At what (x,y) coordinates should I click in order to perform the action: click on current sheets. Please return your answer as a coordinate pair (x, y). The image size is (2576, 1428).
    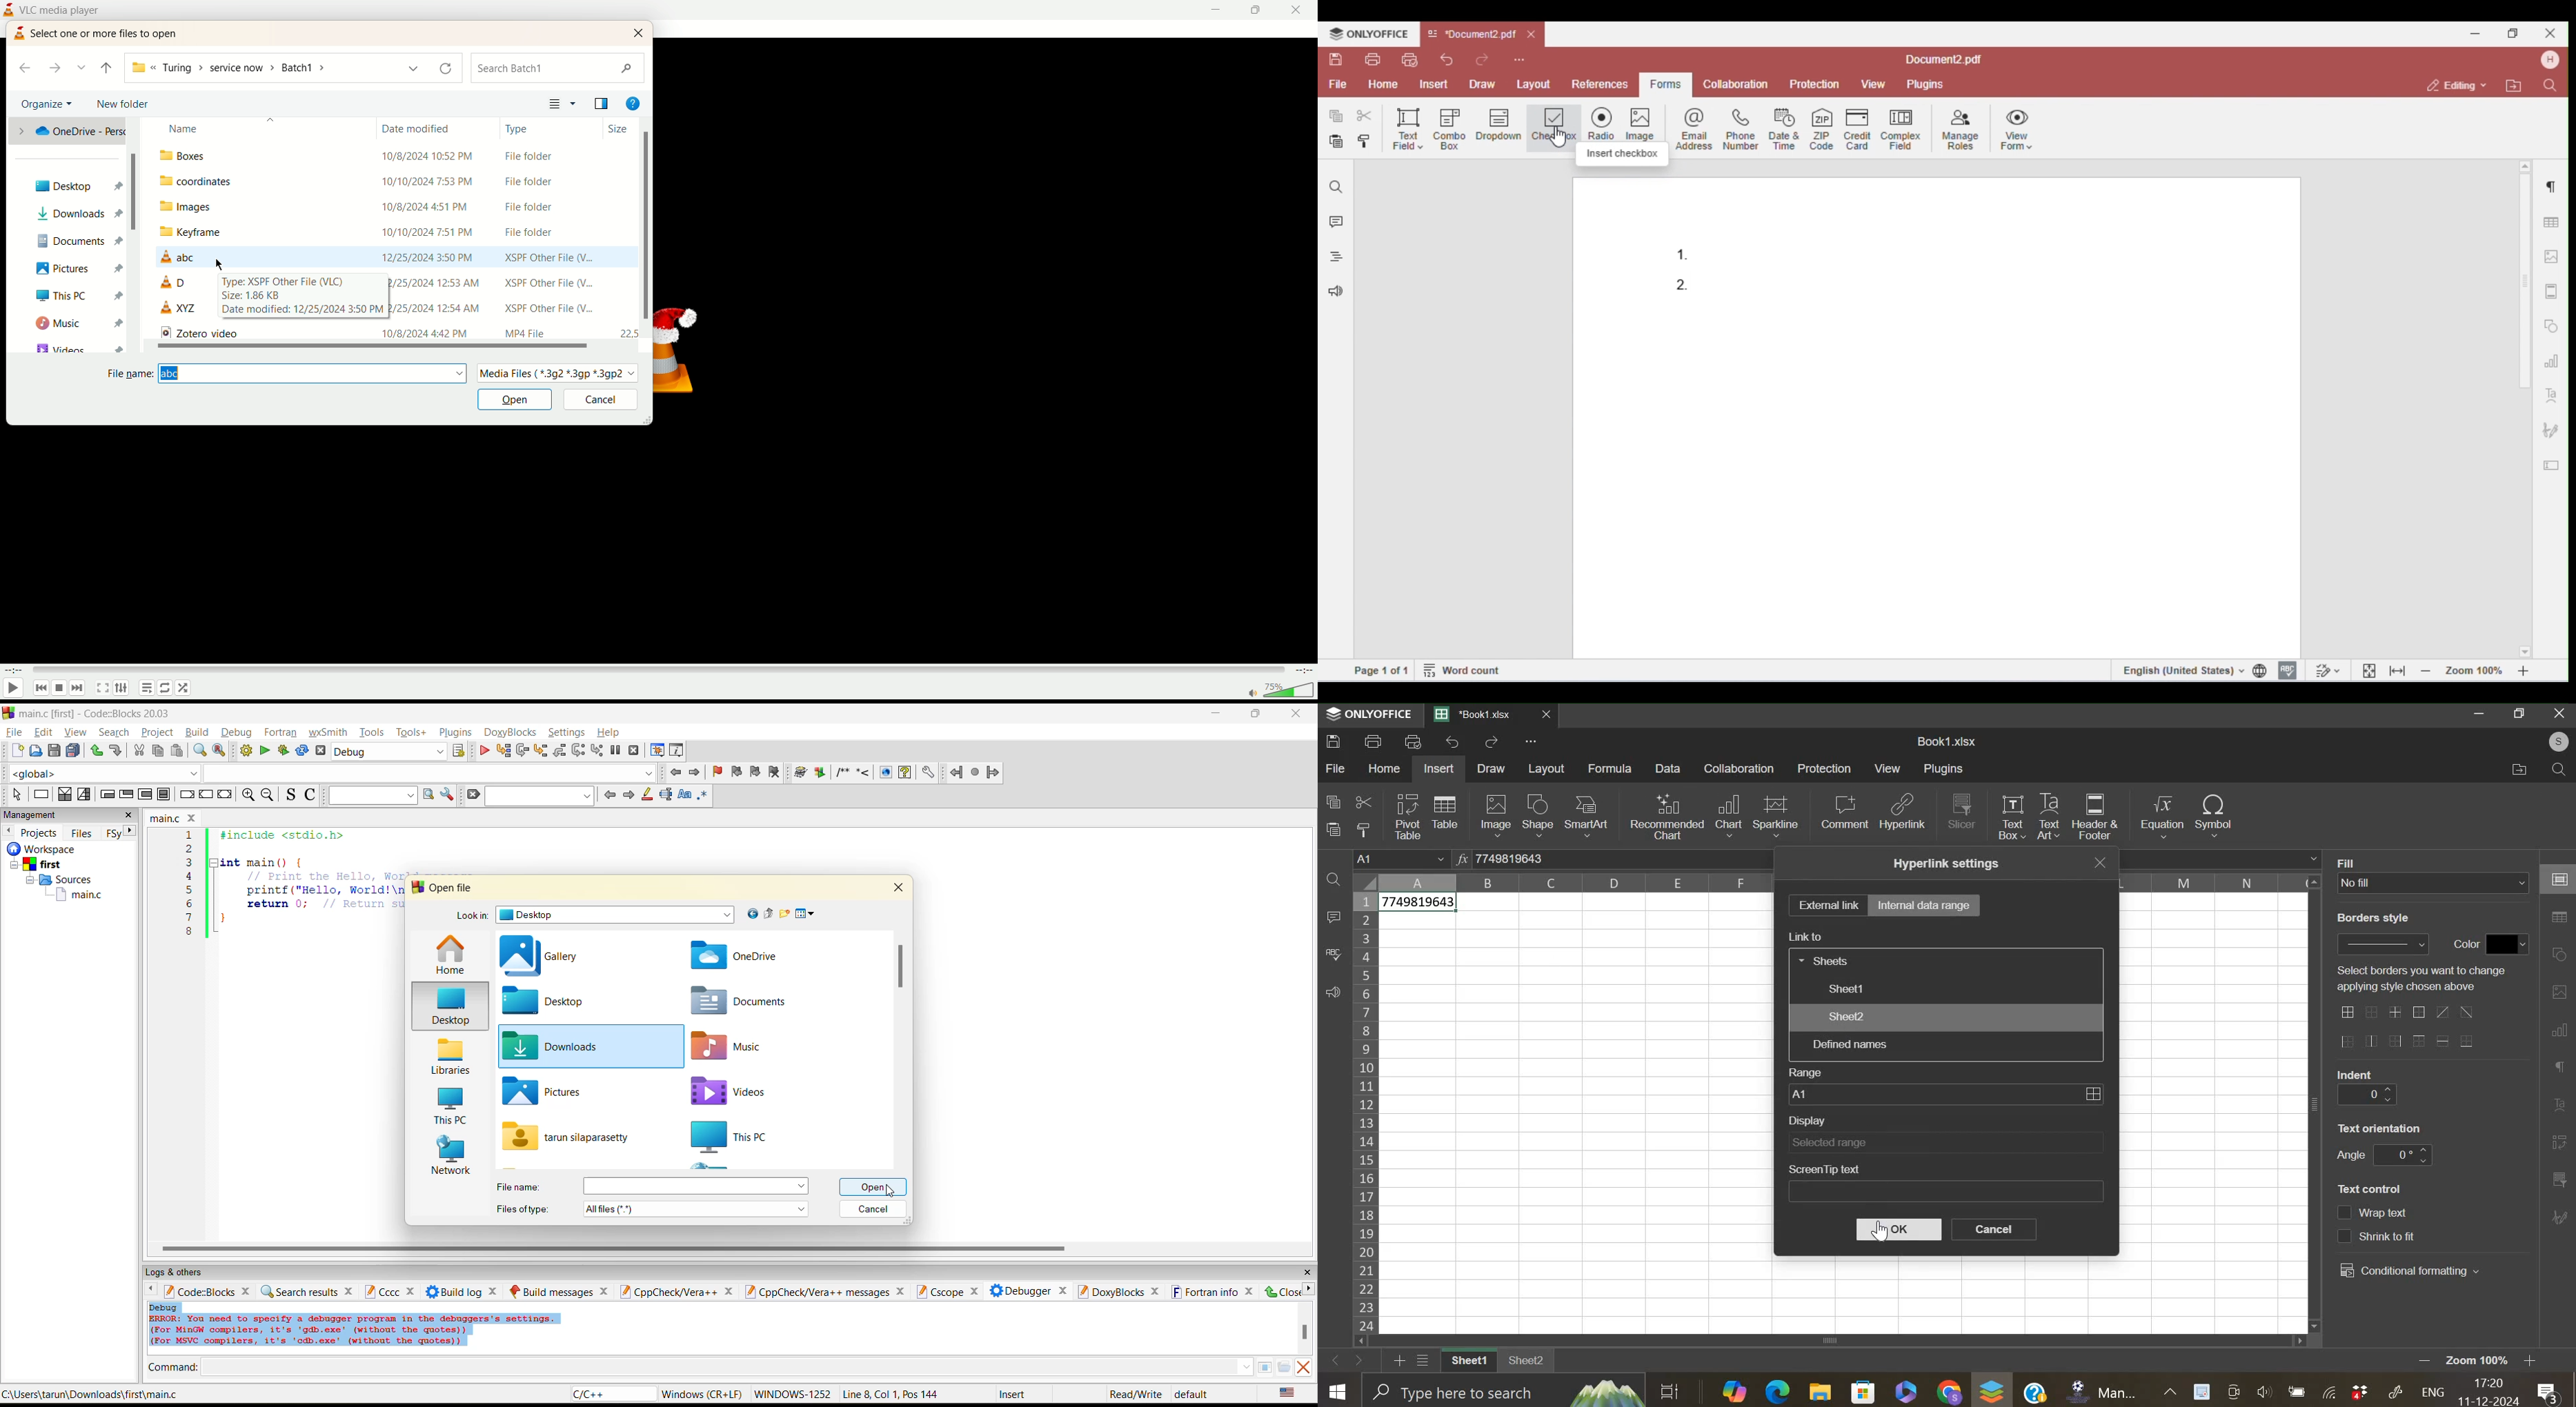
    Looking at the image, I should click on (1479, 715).